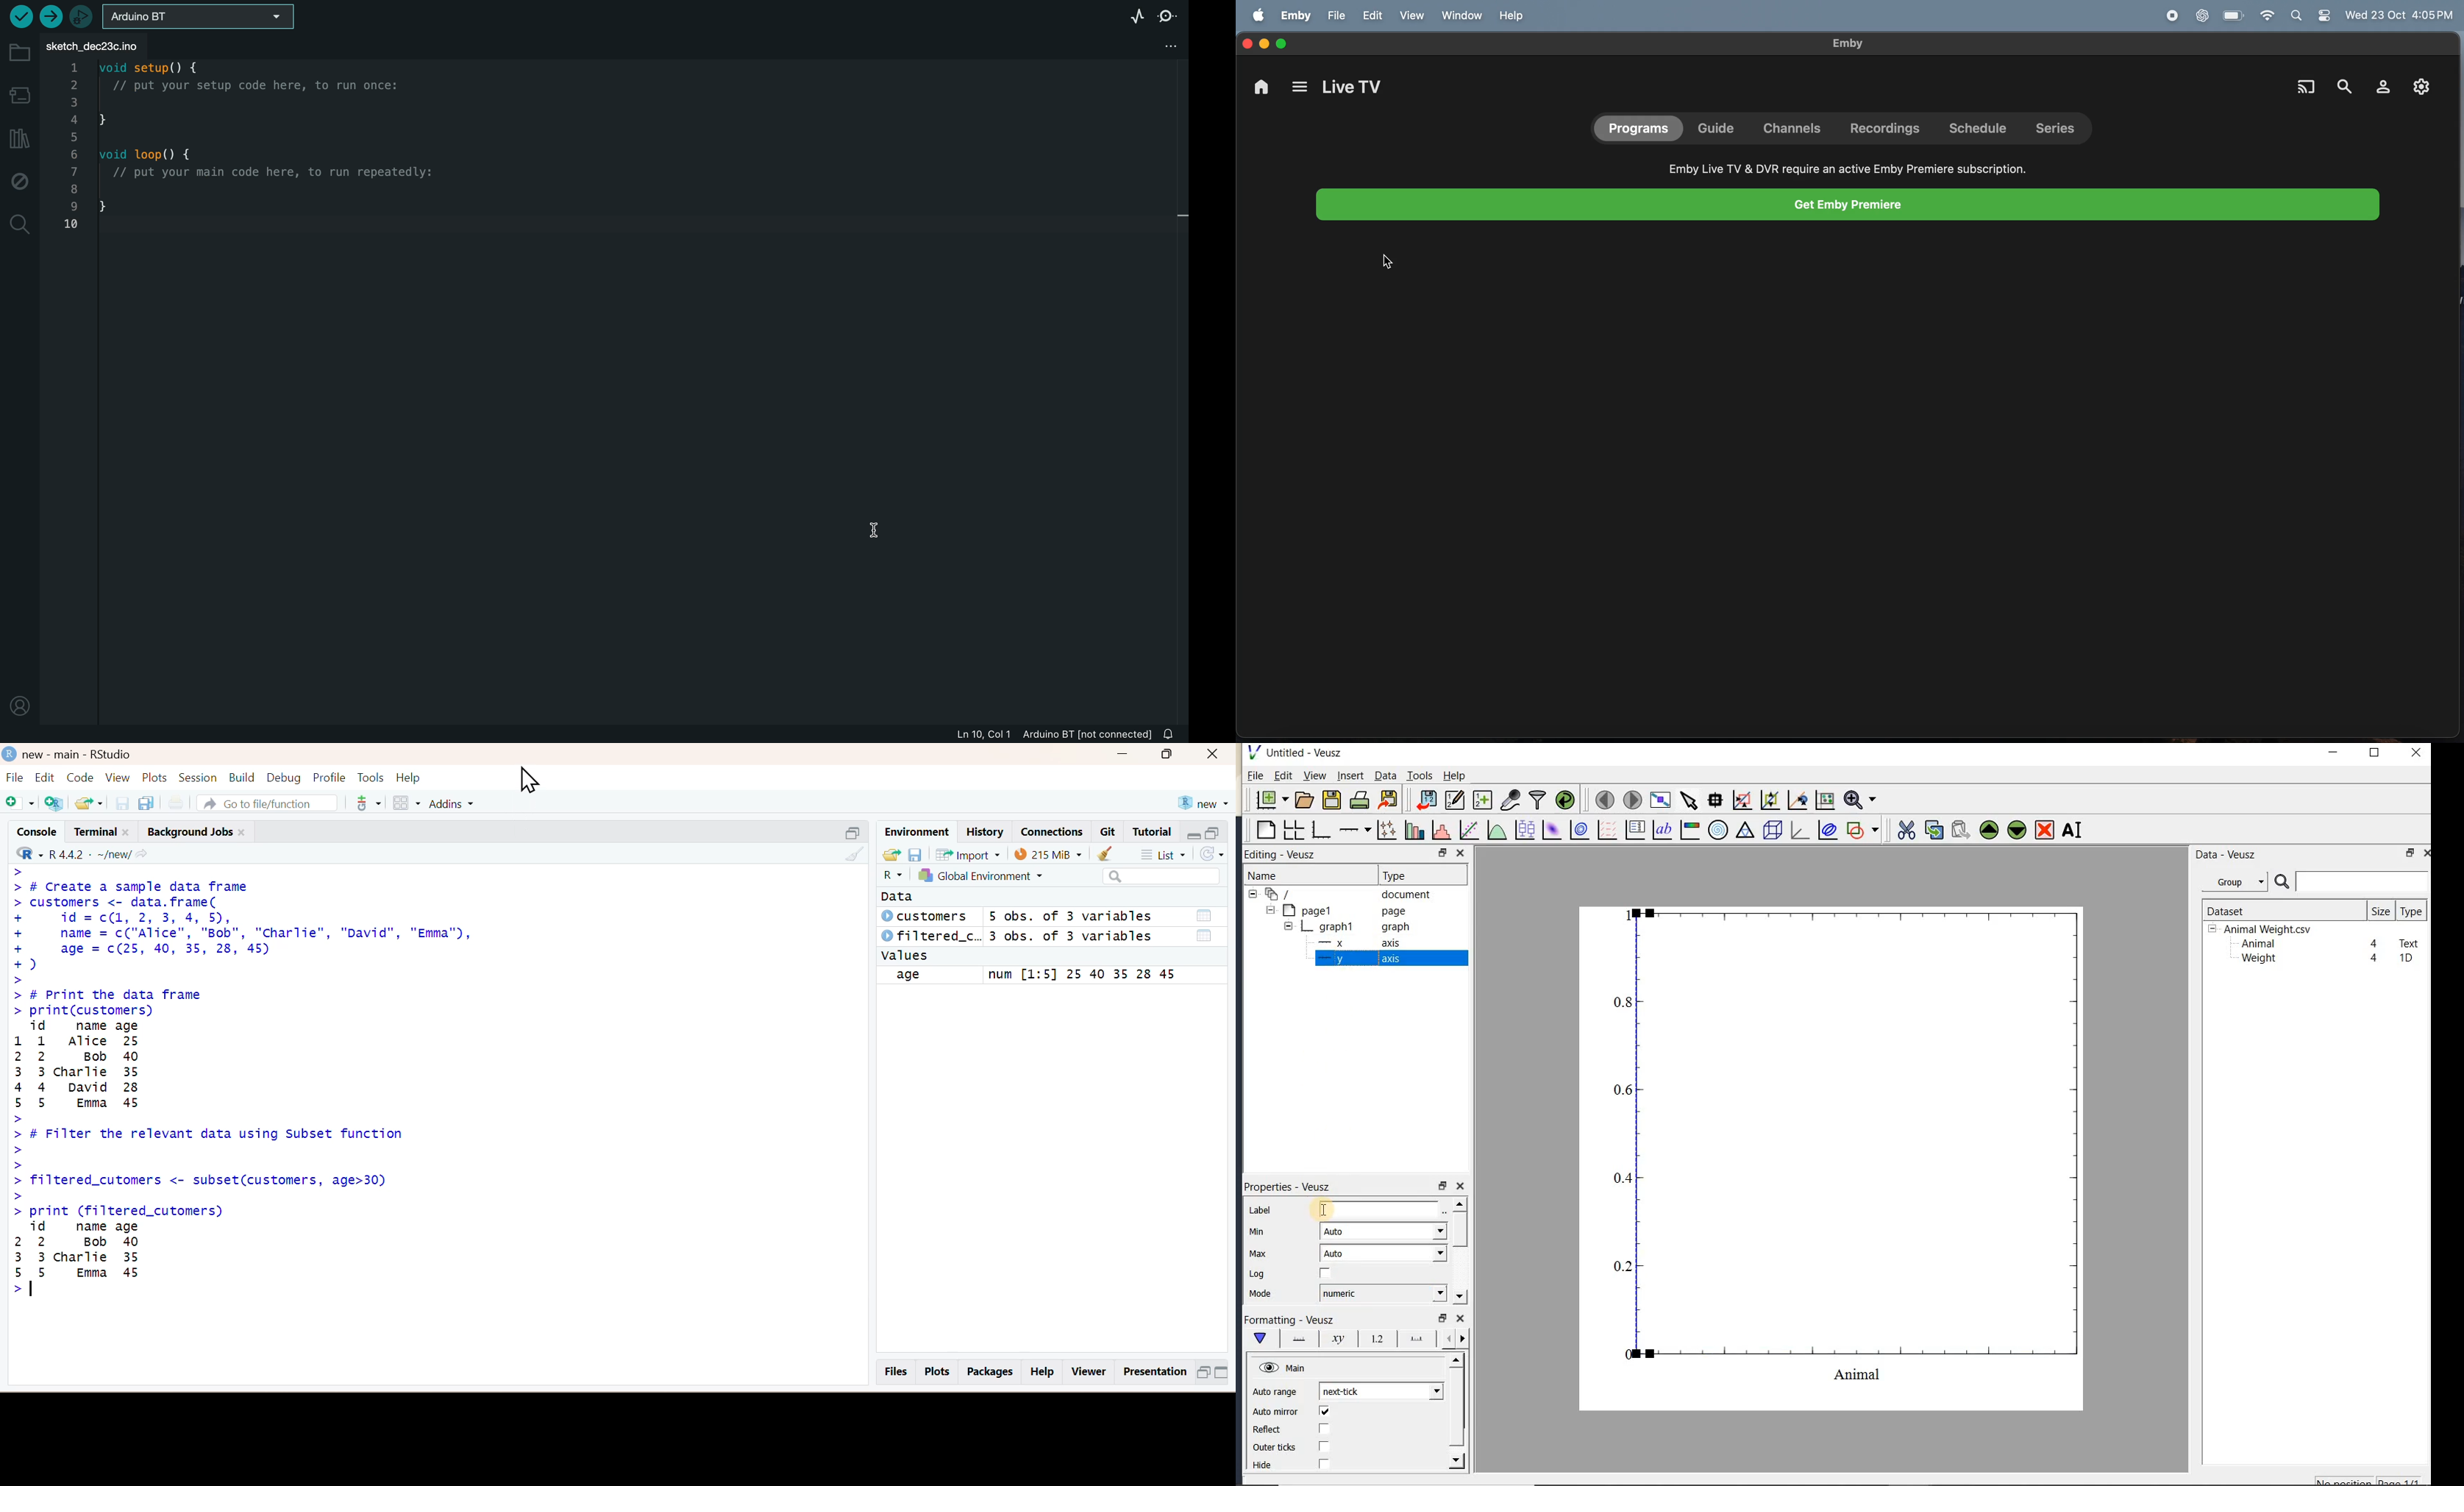 Image resolution: width=2464 pixels, height=1512 pixels. I want to click on 3d scene, so click(1771, 831).